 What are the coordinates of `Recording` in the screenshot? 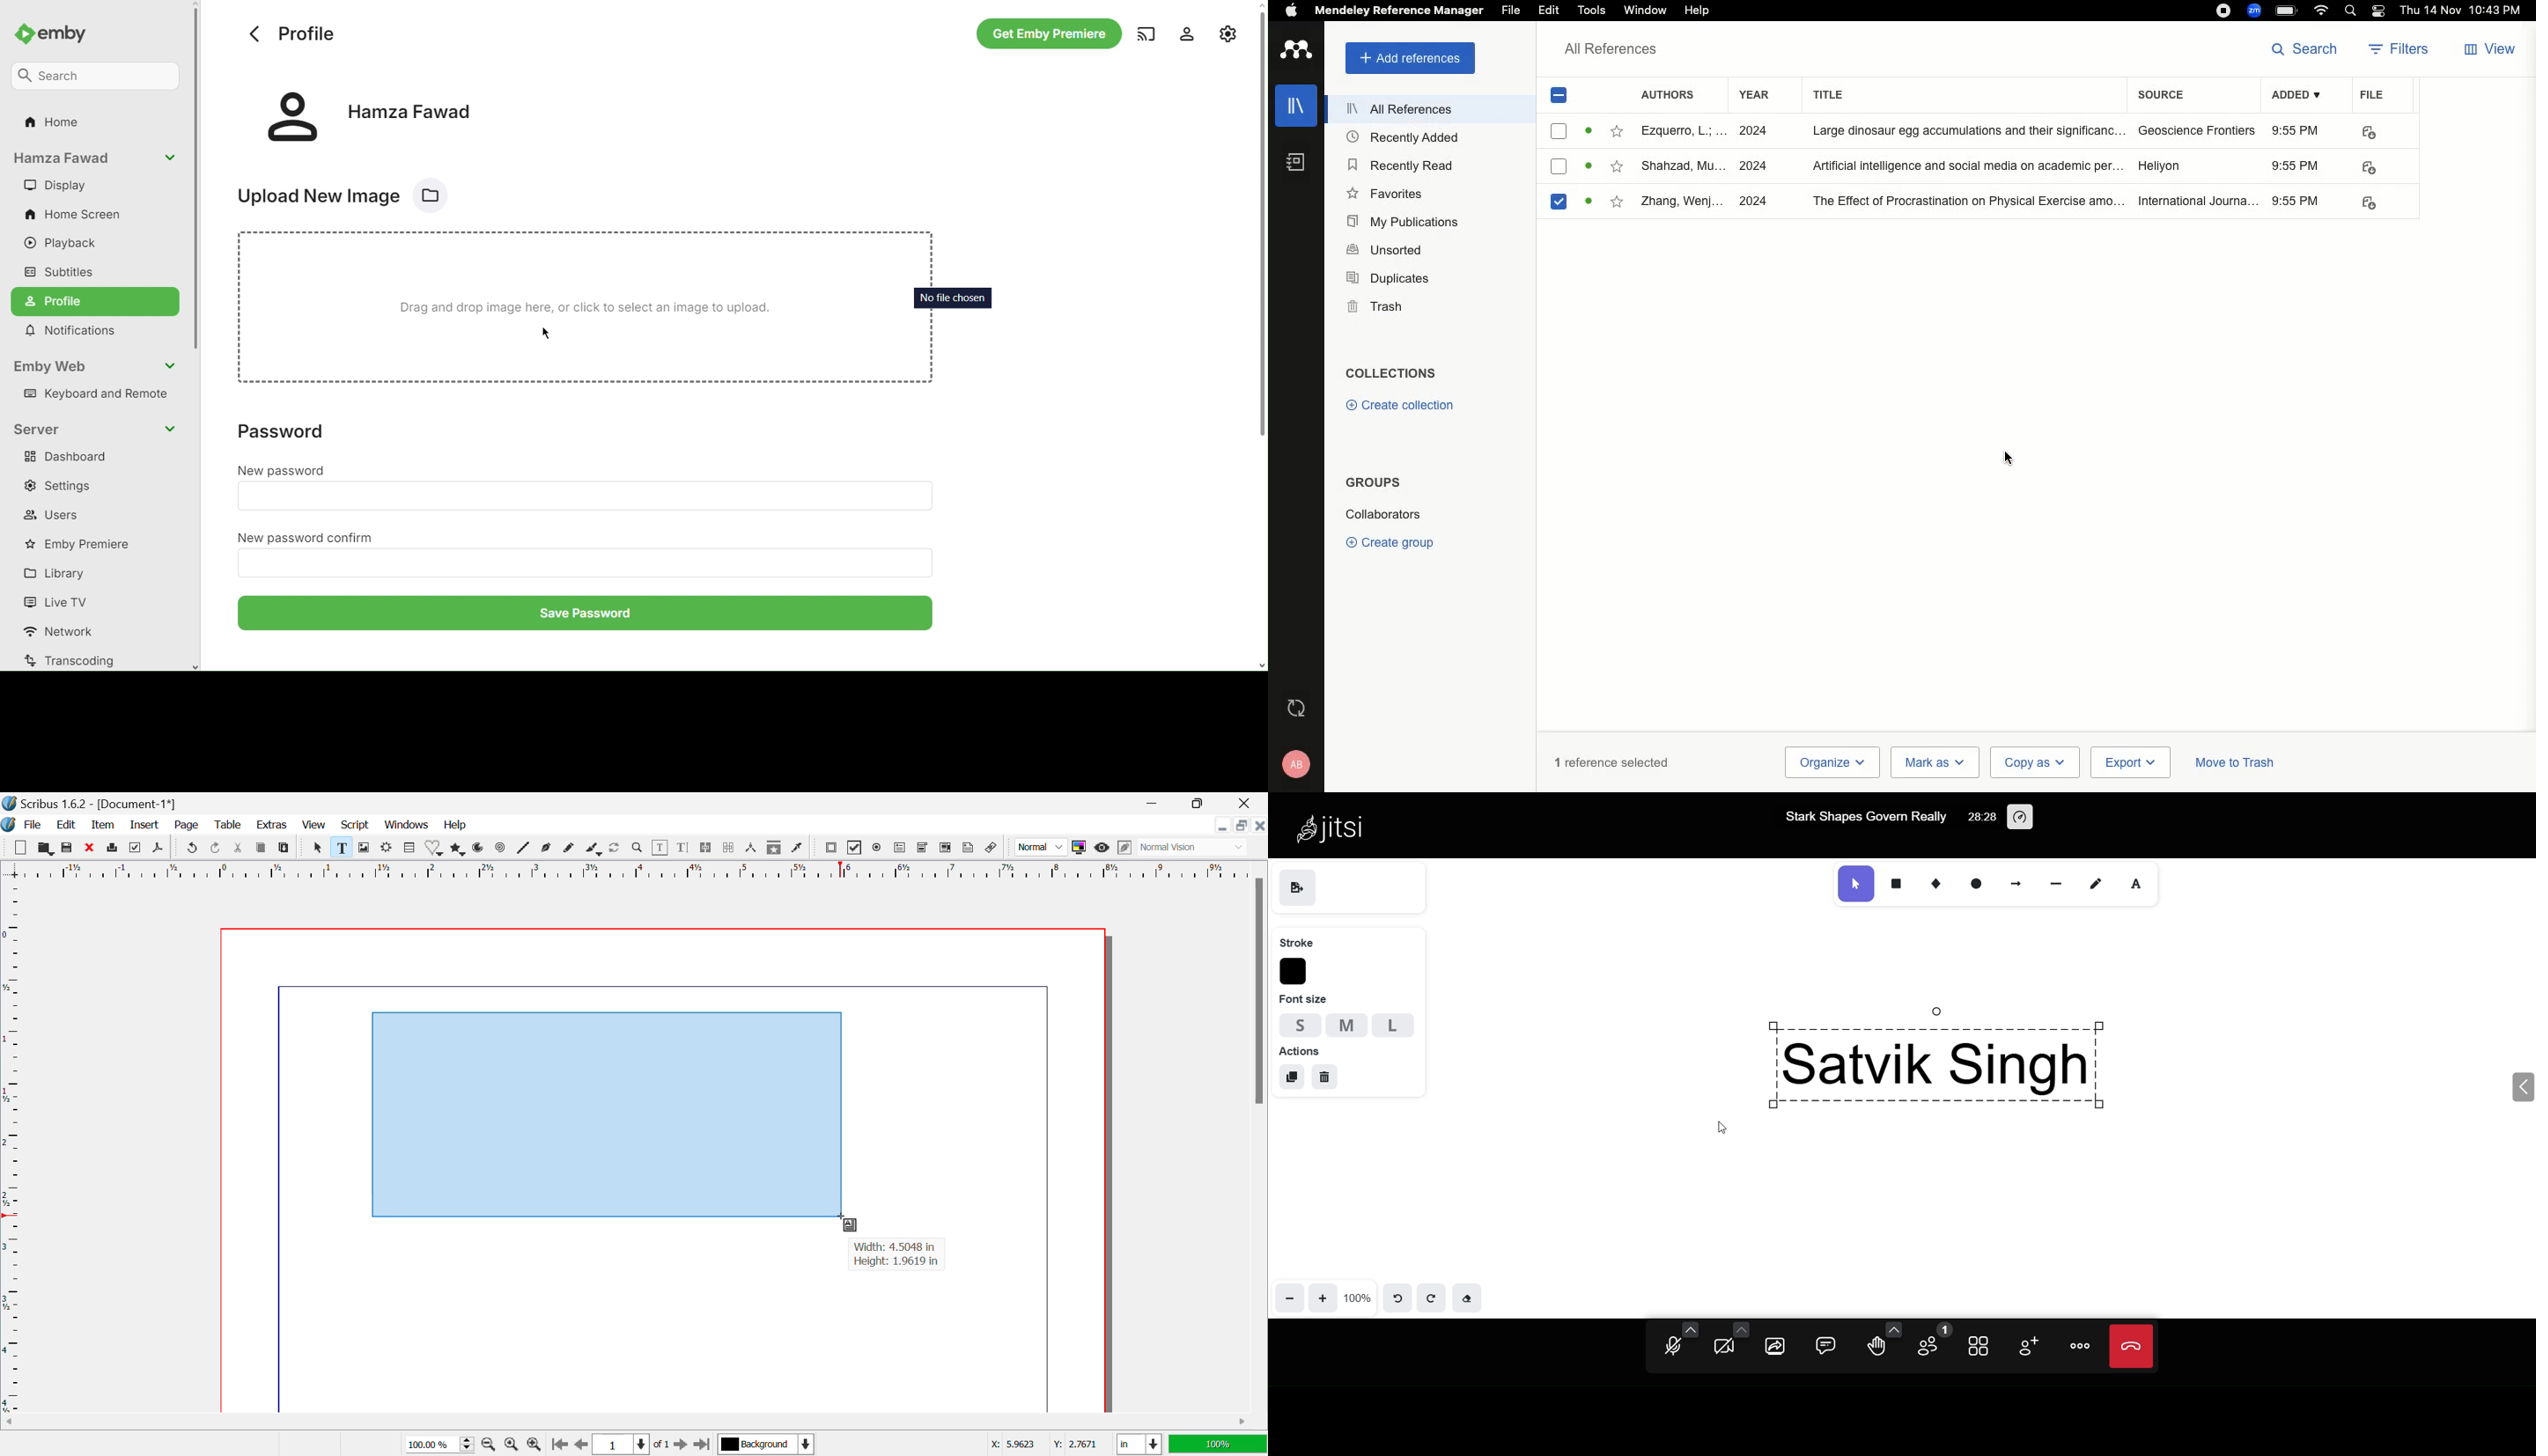 It's located at (2224, 9).